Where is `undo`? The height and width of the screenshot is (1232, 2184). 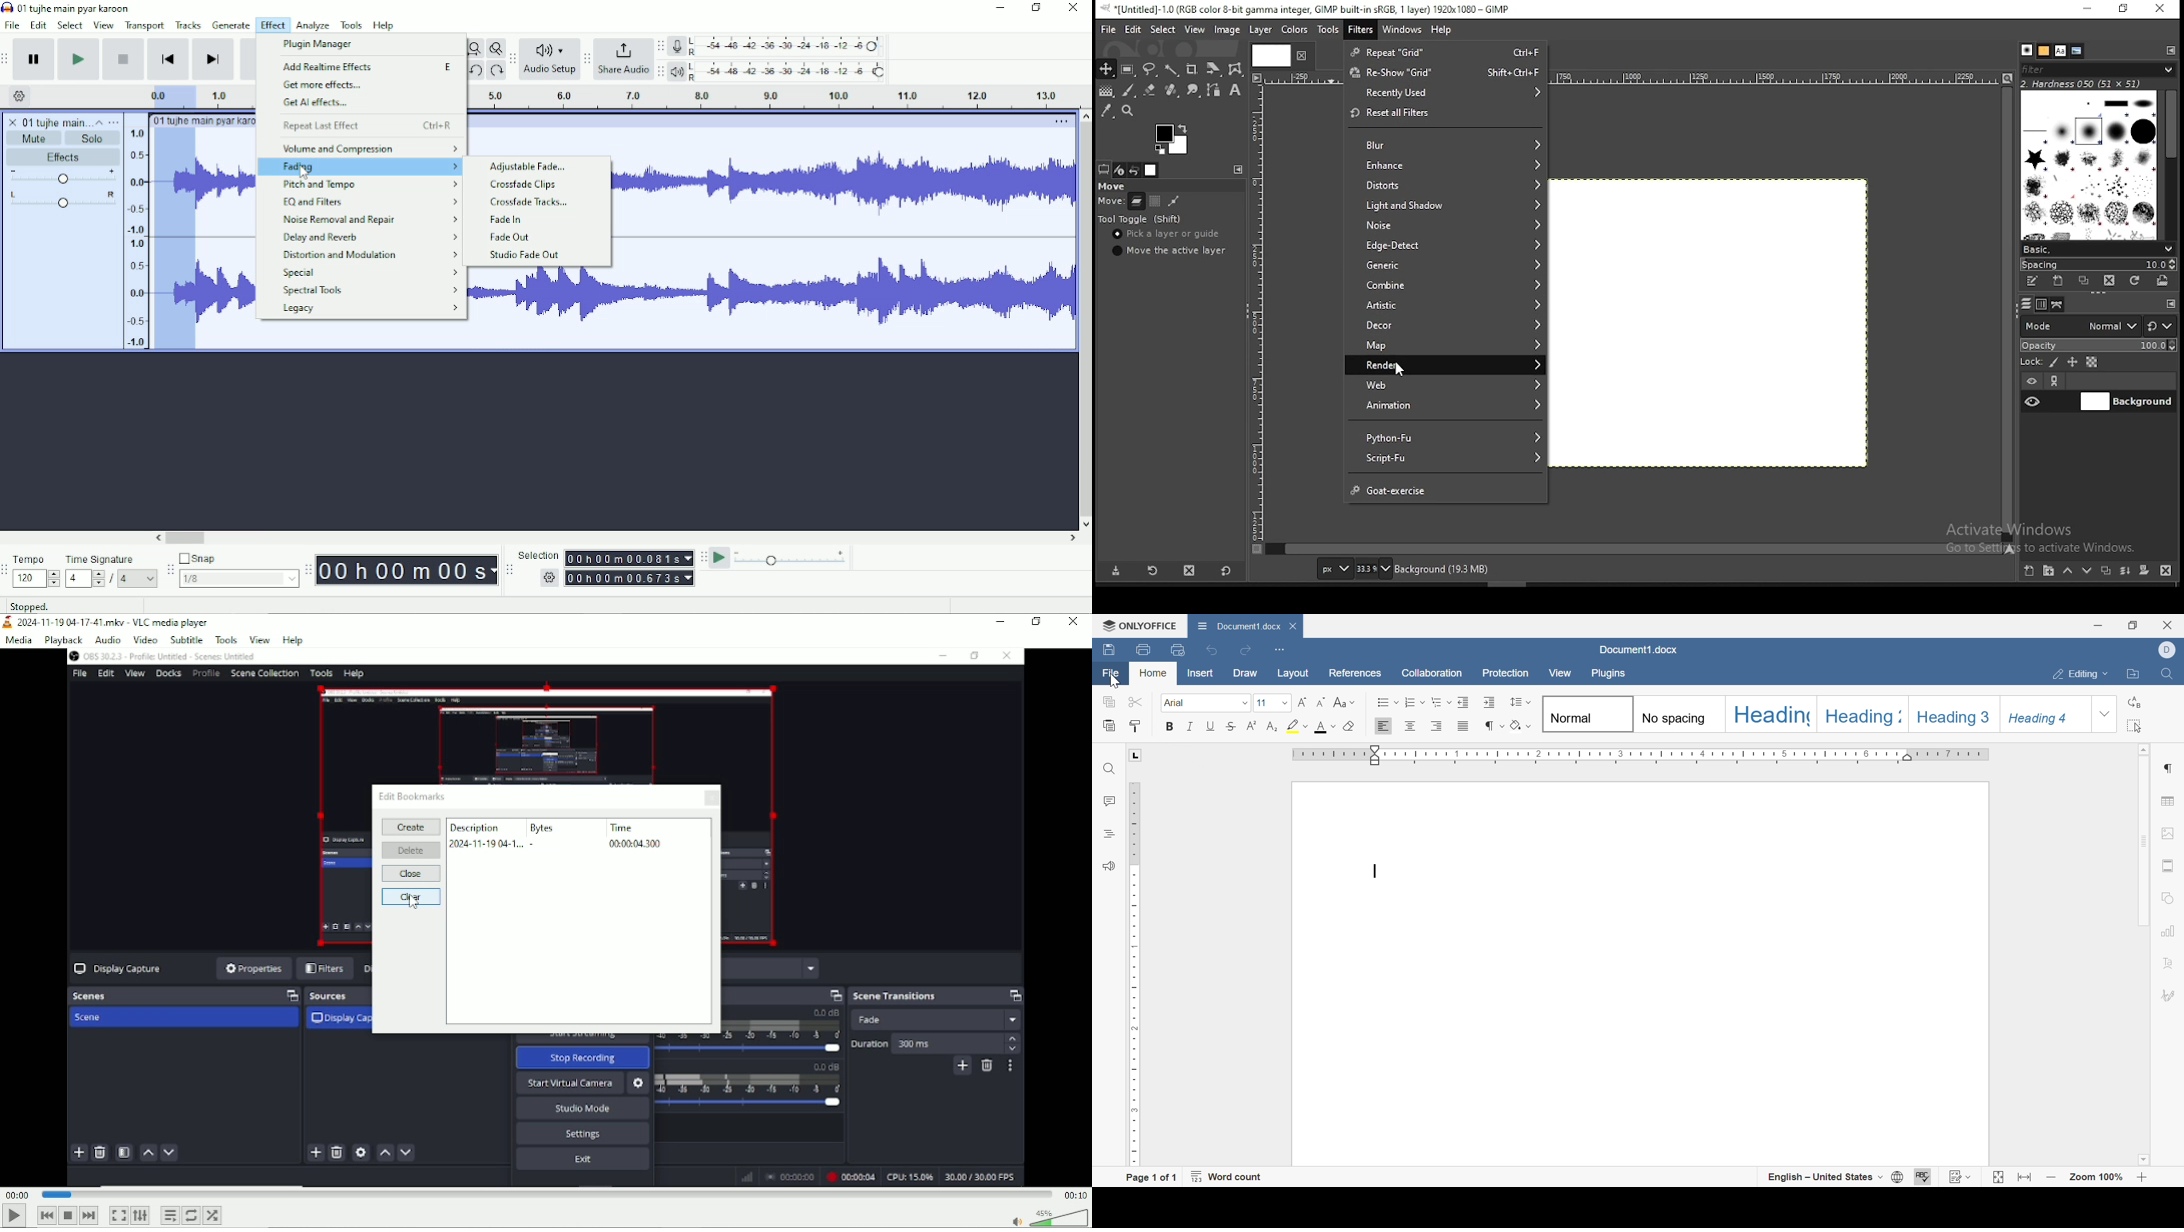
undo is located at coordinates (1212, 652).